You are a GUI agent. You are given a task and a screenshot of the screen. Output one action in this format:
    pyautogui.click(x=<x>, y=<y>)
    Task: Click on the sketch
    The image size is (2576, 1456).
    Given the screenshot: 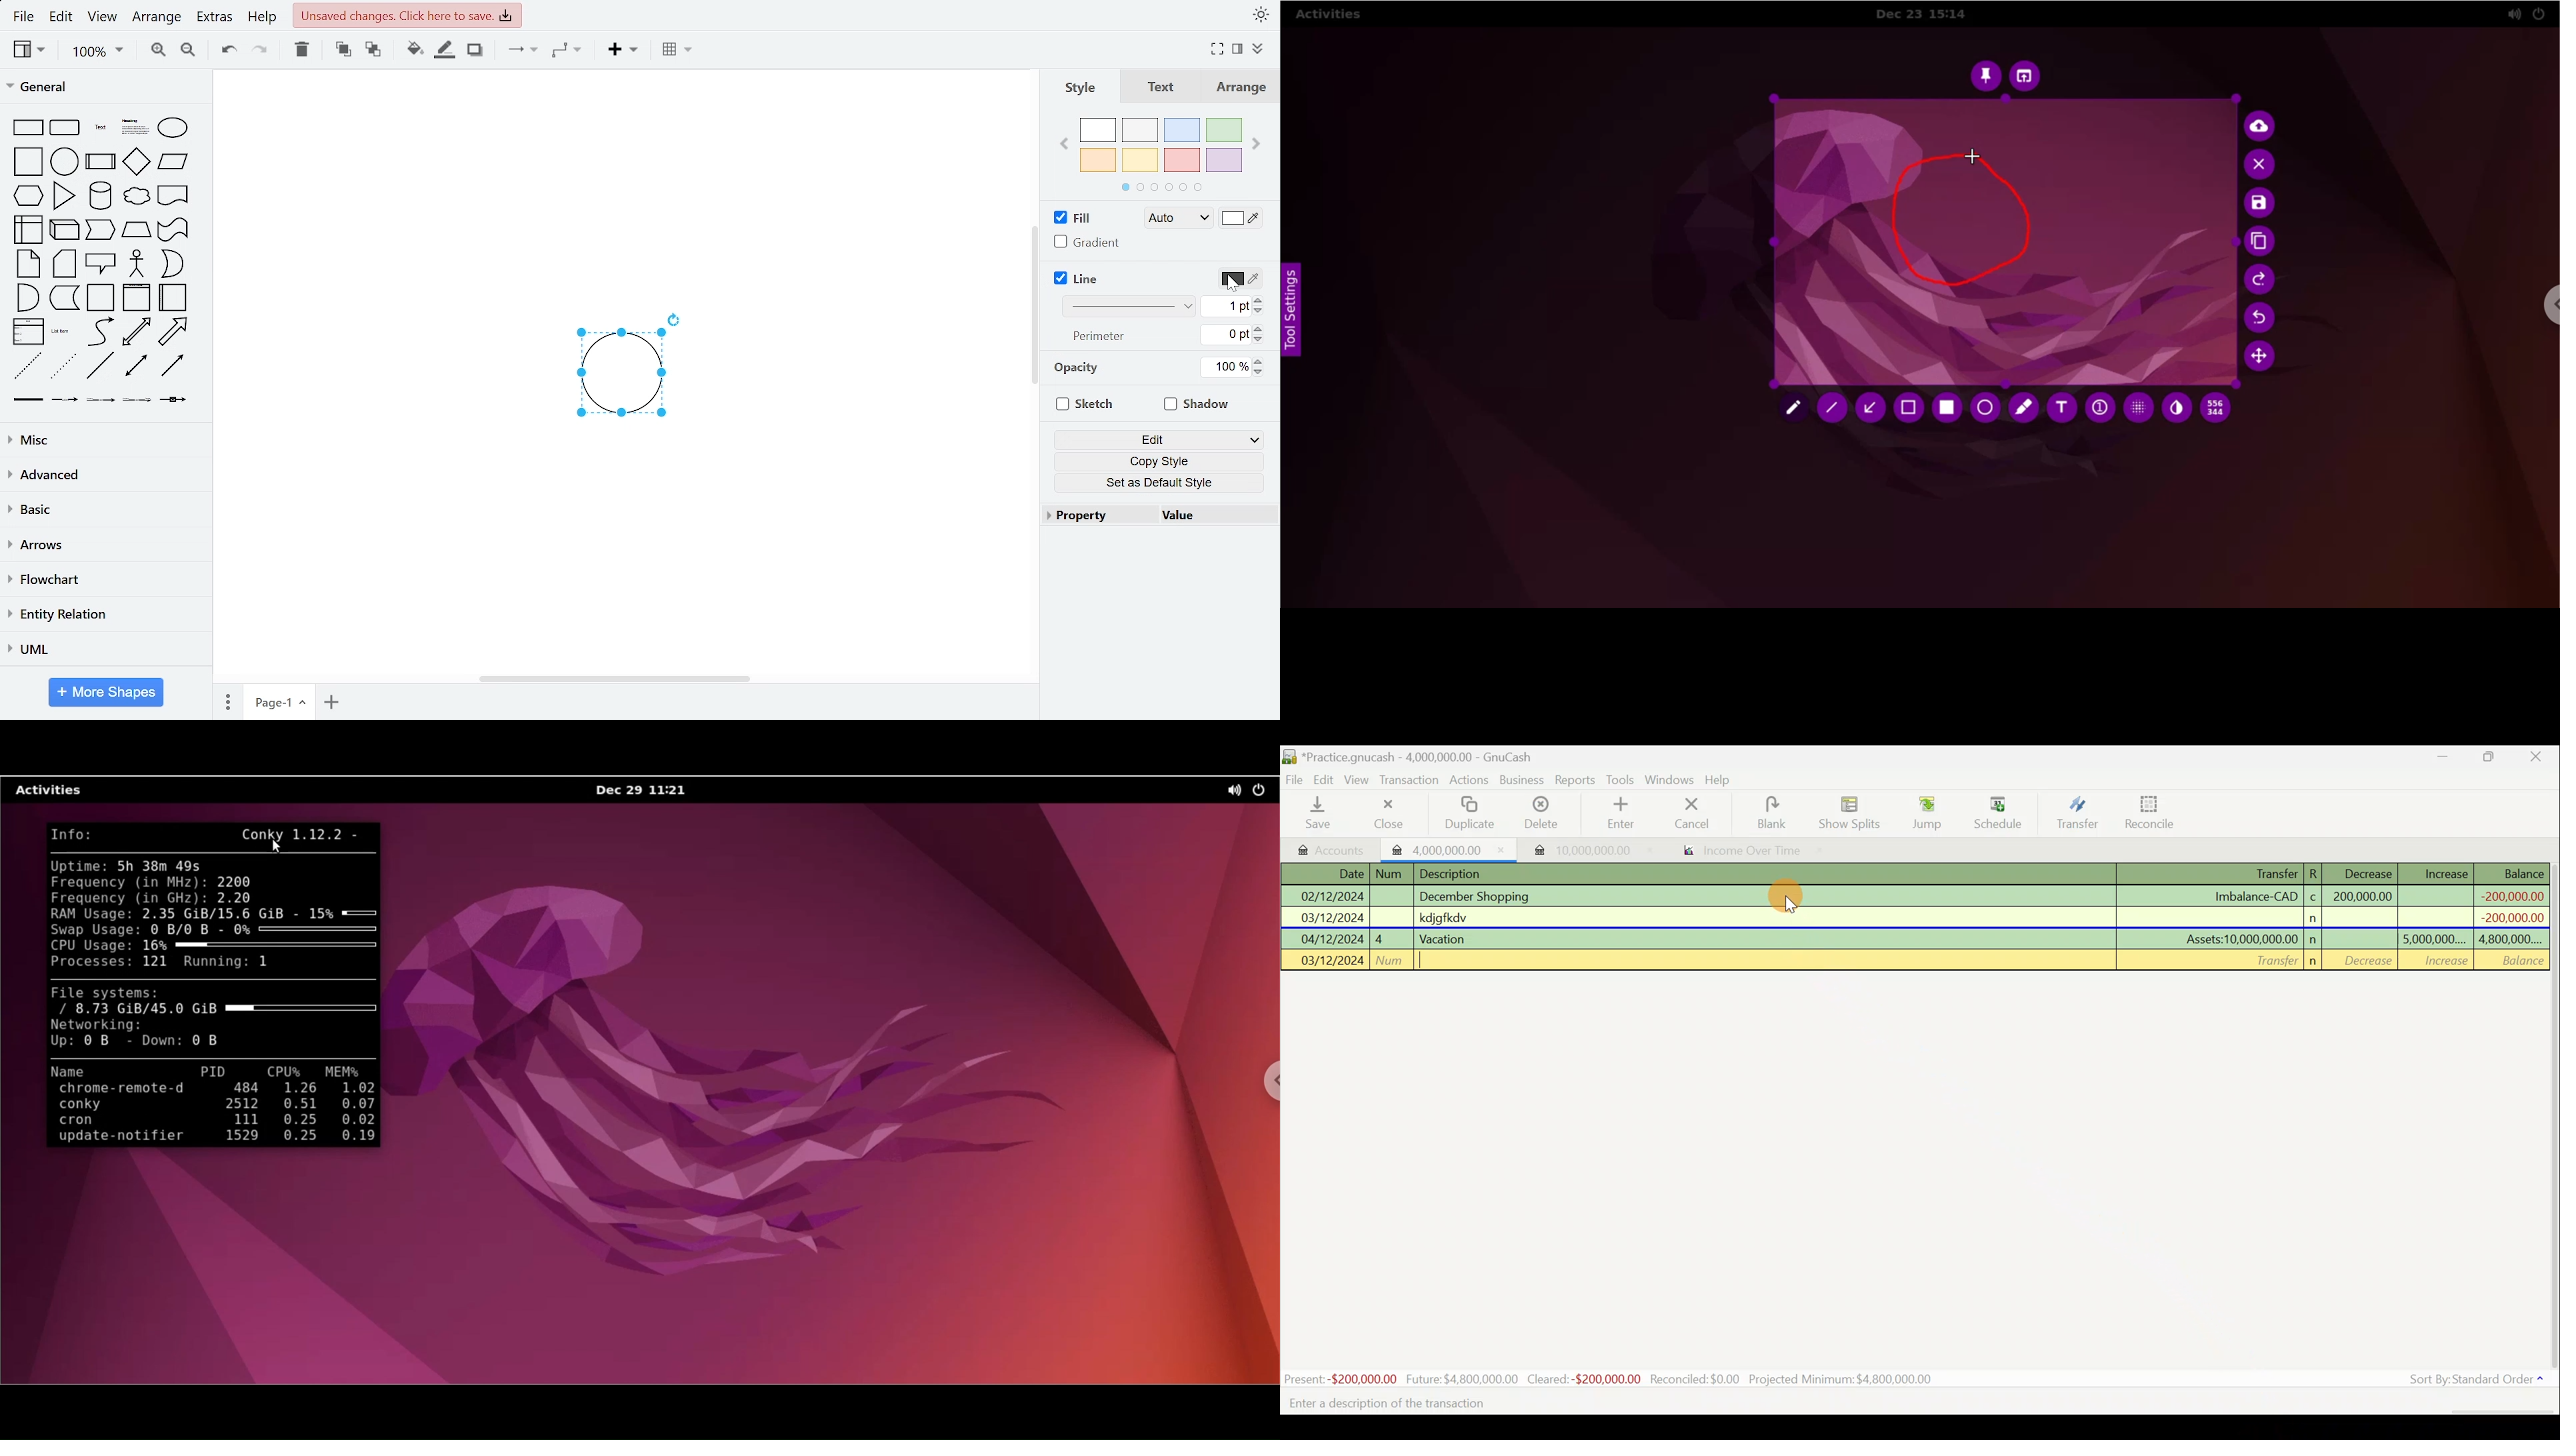 What is the action you would take?
    pyautogui.click(x=1090, y=404)
    